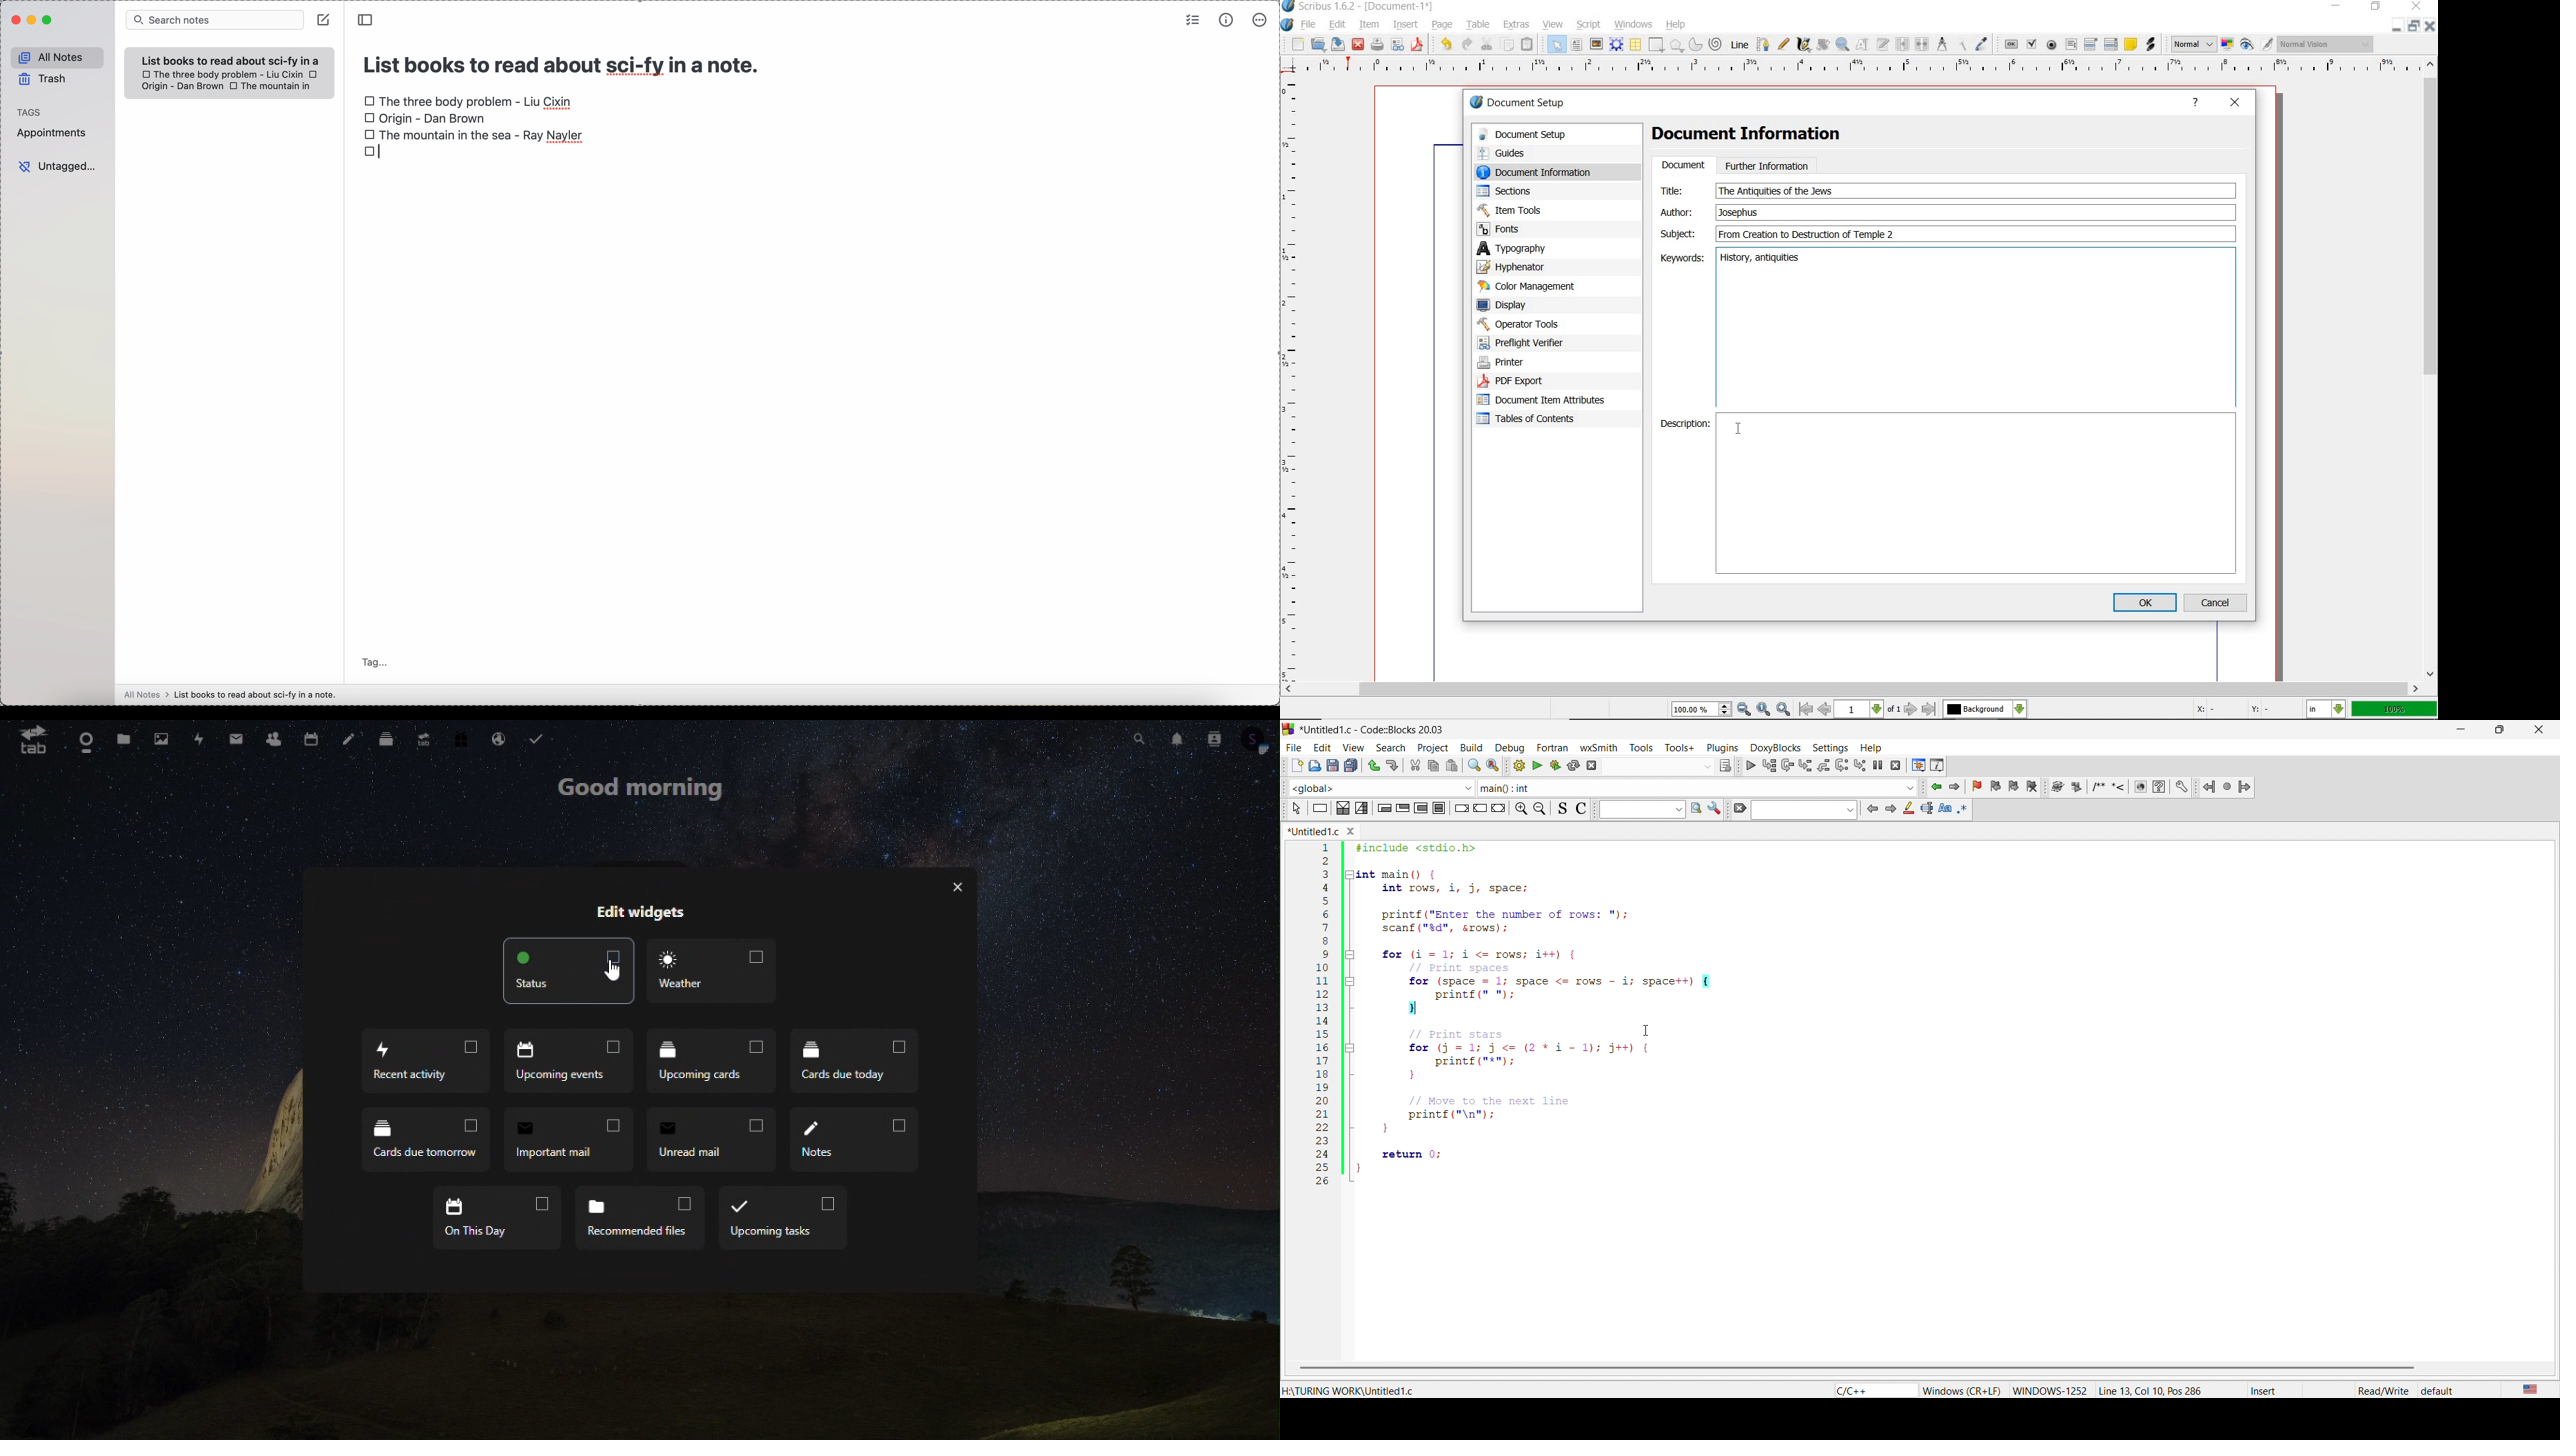 The height and width of the screenshot is (1456, 2576). What do you see at coordinates (2118, 789) in the screenshot?
I see `insert line` at bounding box center [2118, 789].